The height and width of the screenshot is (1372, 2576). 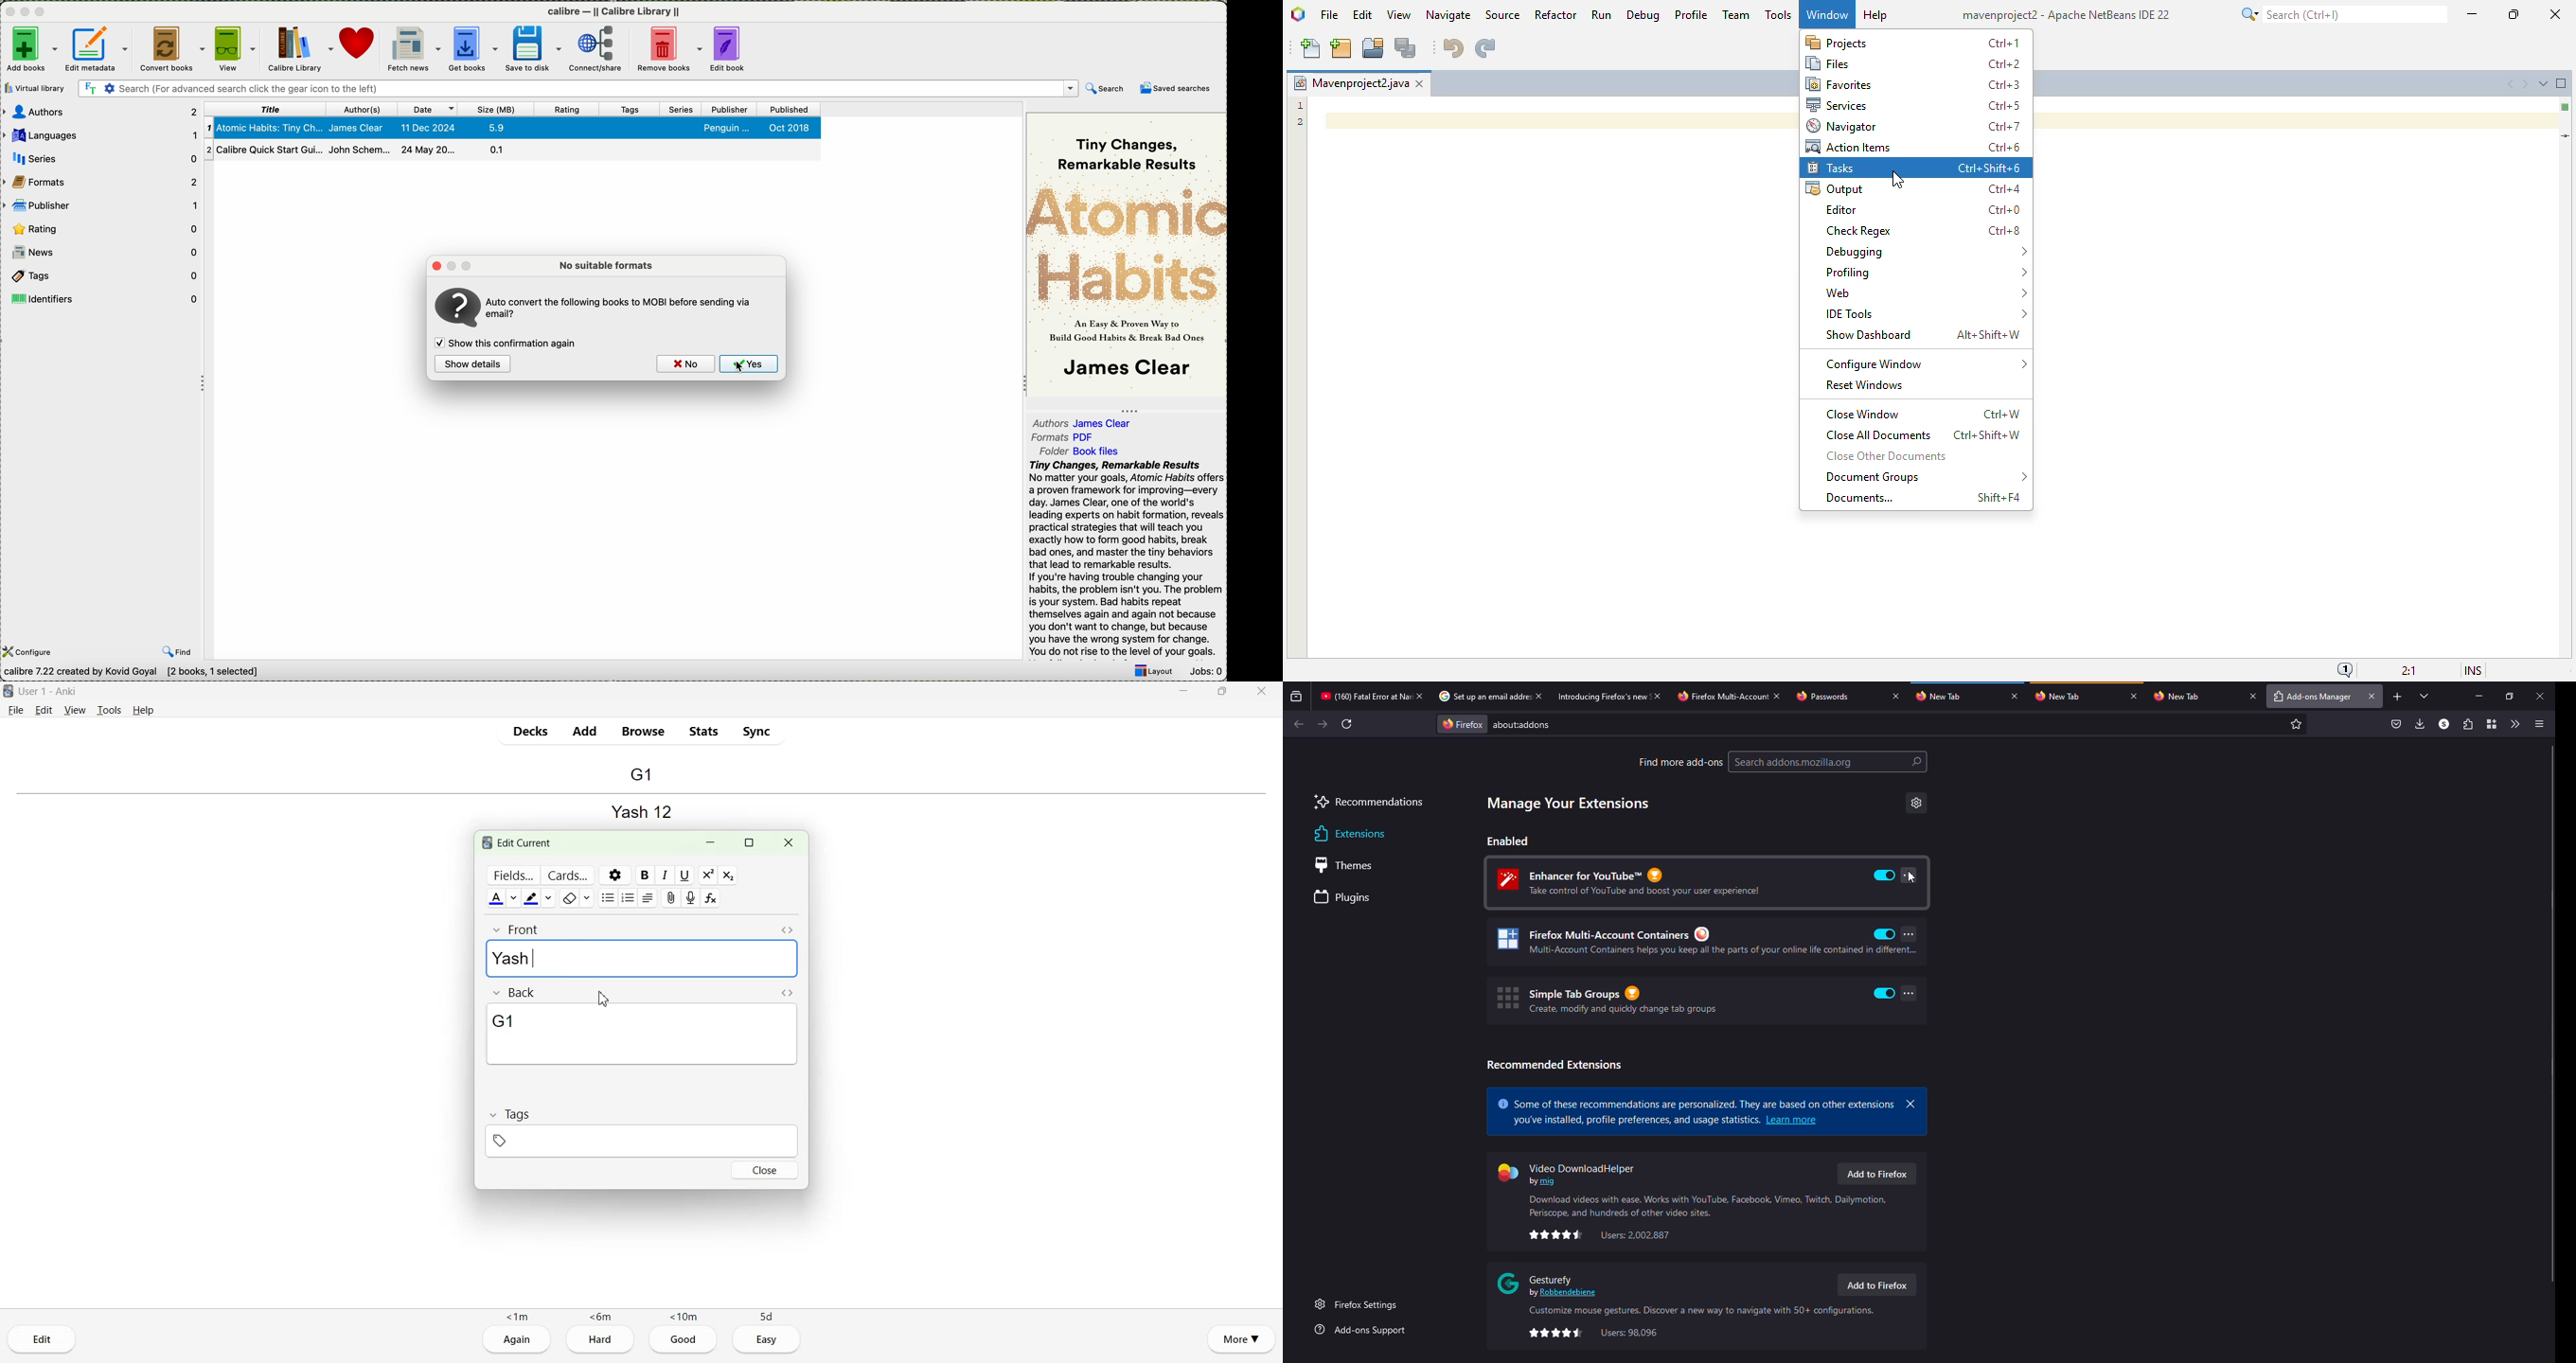 What do you see at coordinates (1910, 993) in the screenshot?
I see `more` at bounding box center [1910, 993].